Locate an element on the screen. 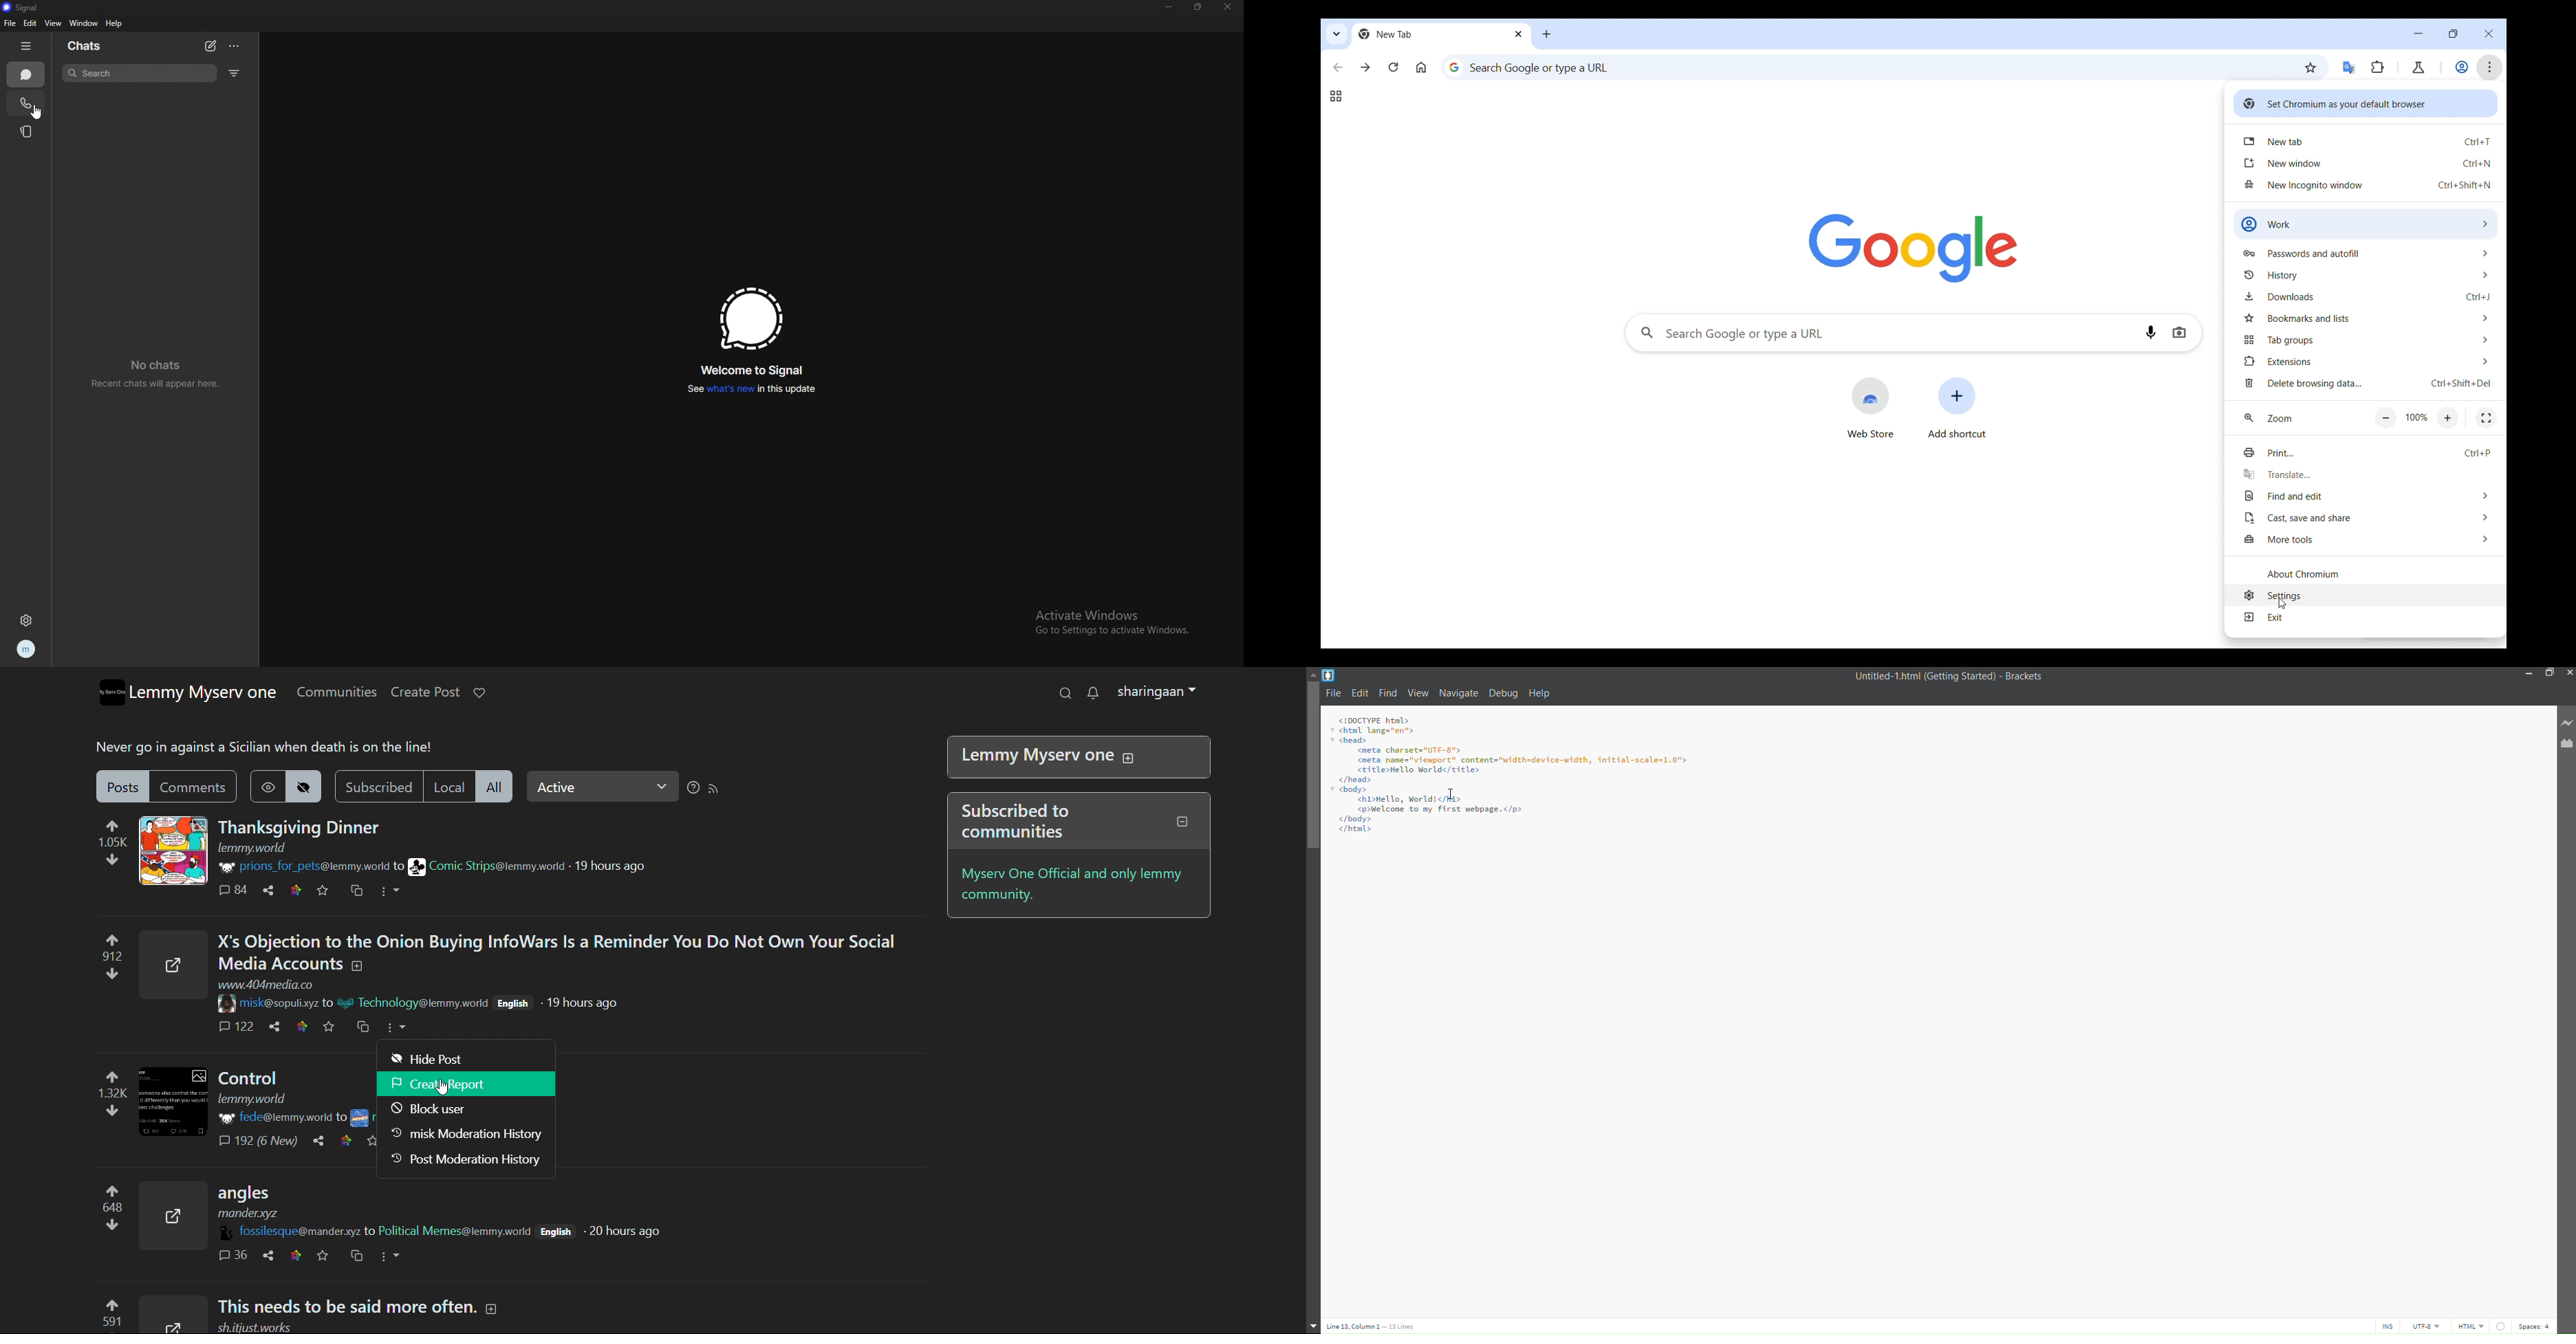  Chrome labs is located at coordinates (2418, 67).